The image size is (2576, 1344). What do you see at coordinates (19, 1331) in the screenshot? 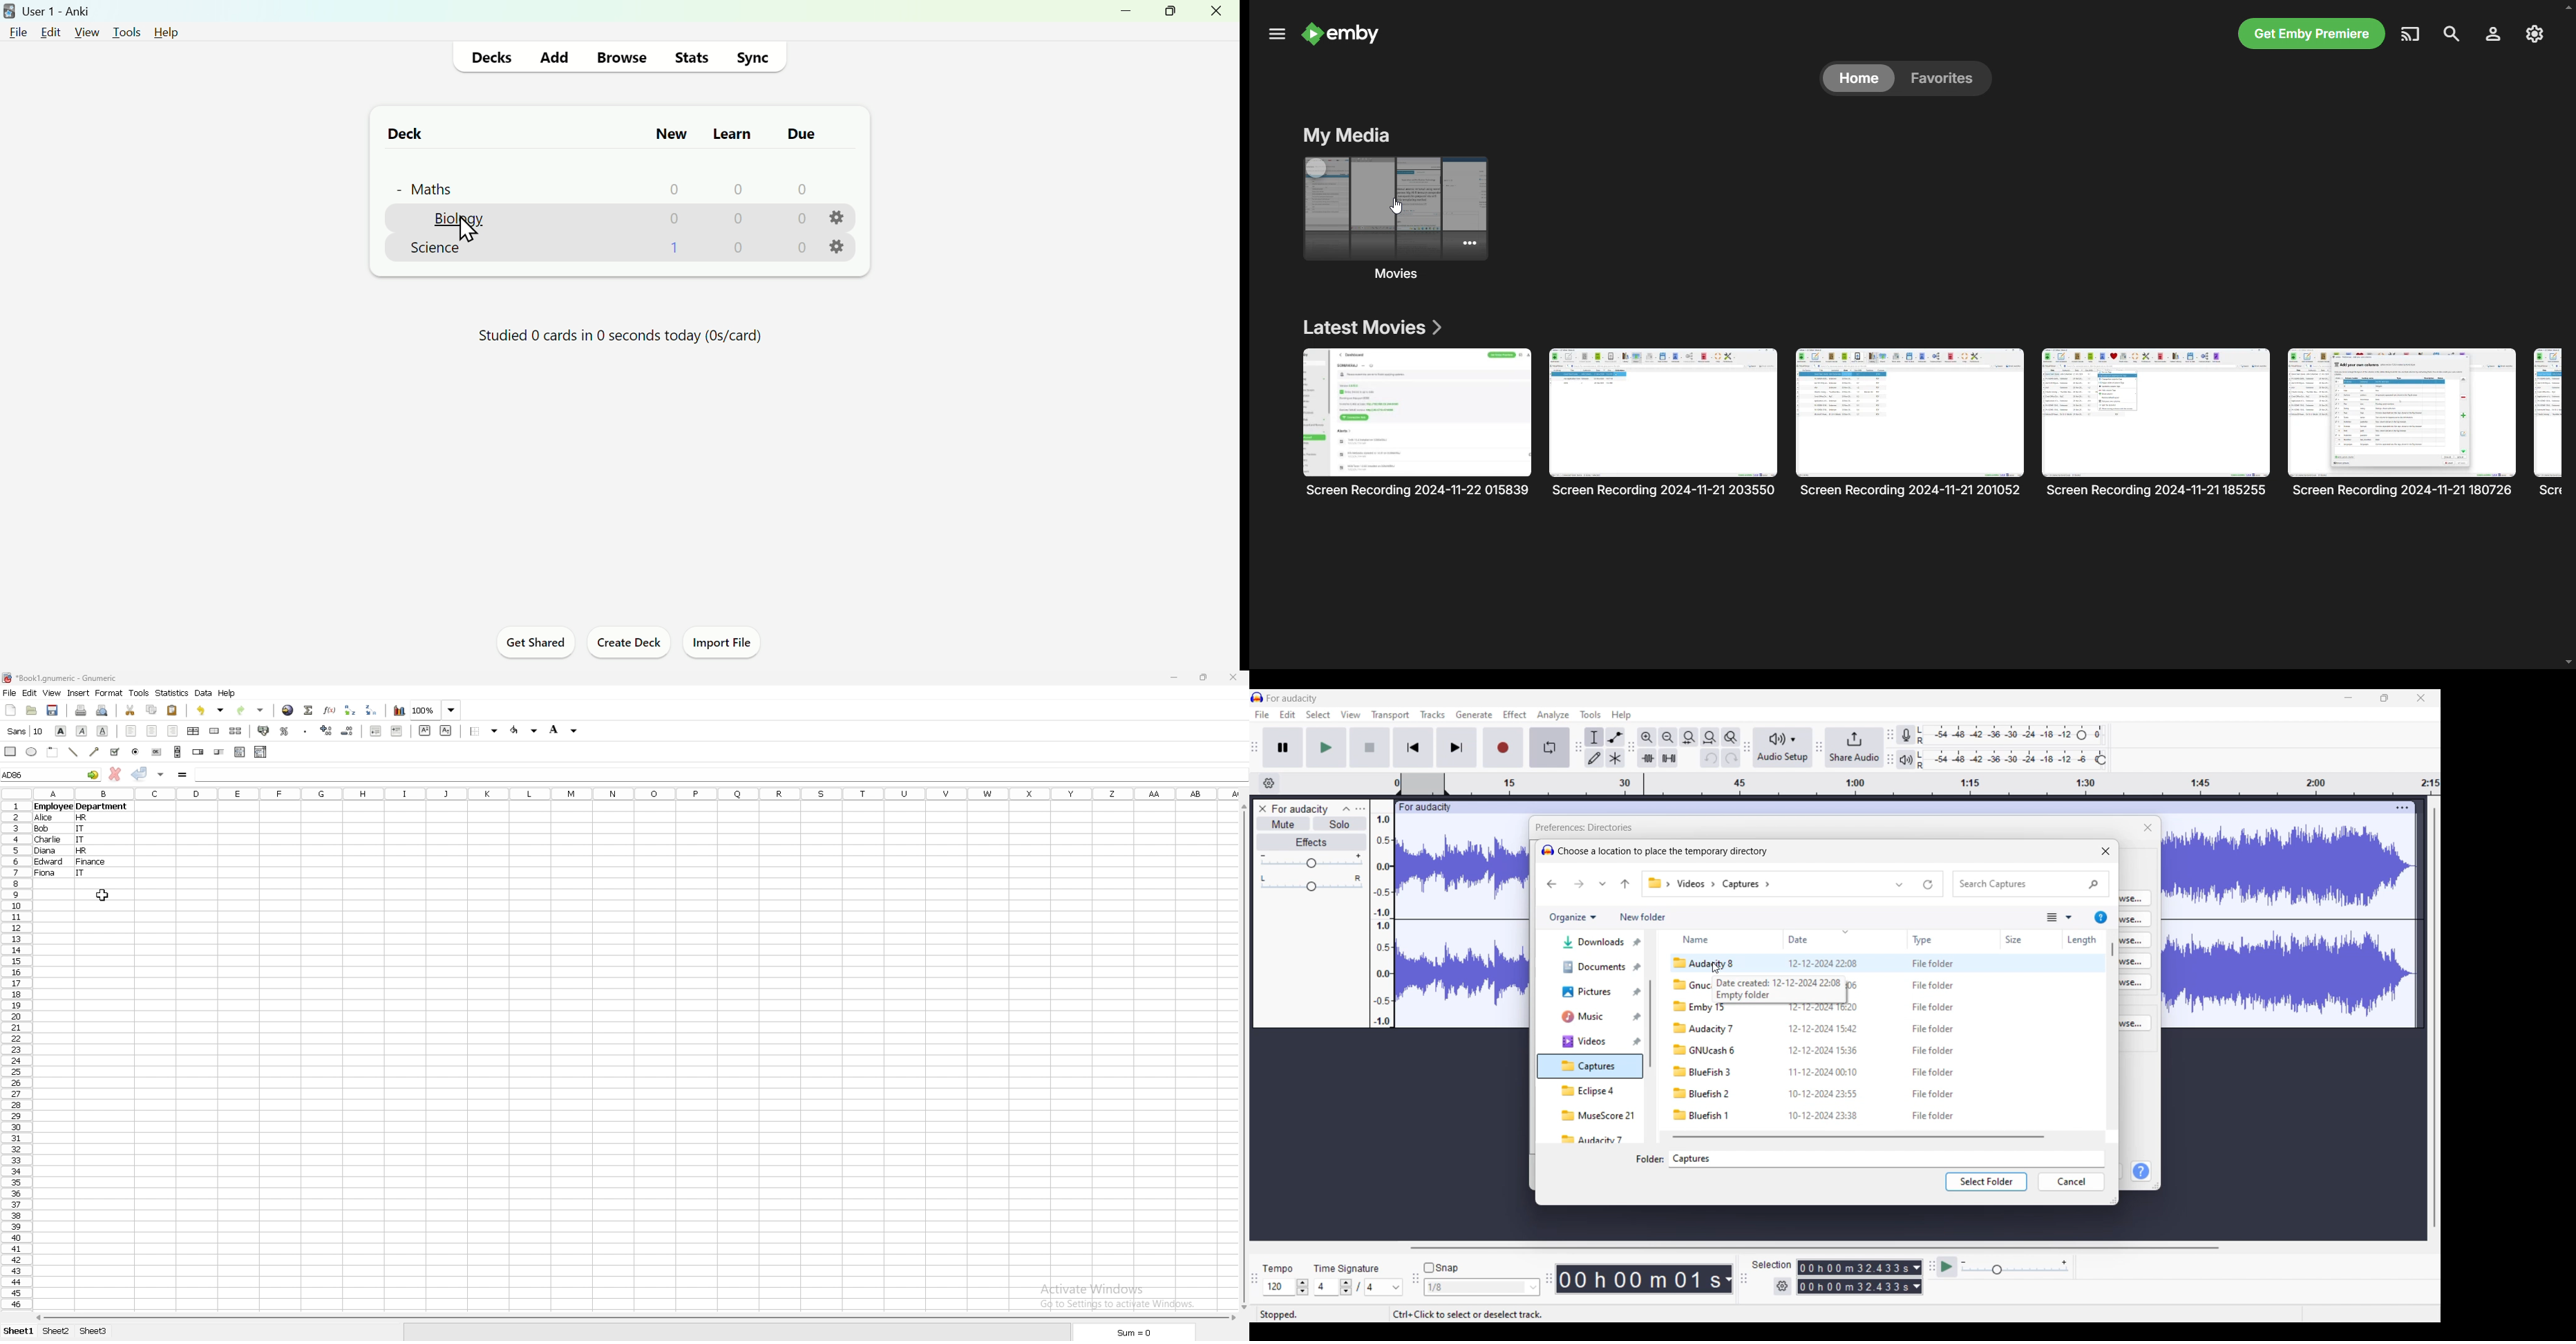
I see `sheet 1` at bounding box center [19, 1331].